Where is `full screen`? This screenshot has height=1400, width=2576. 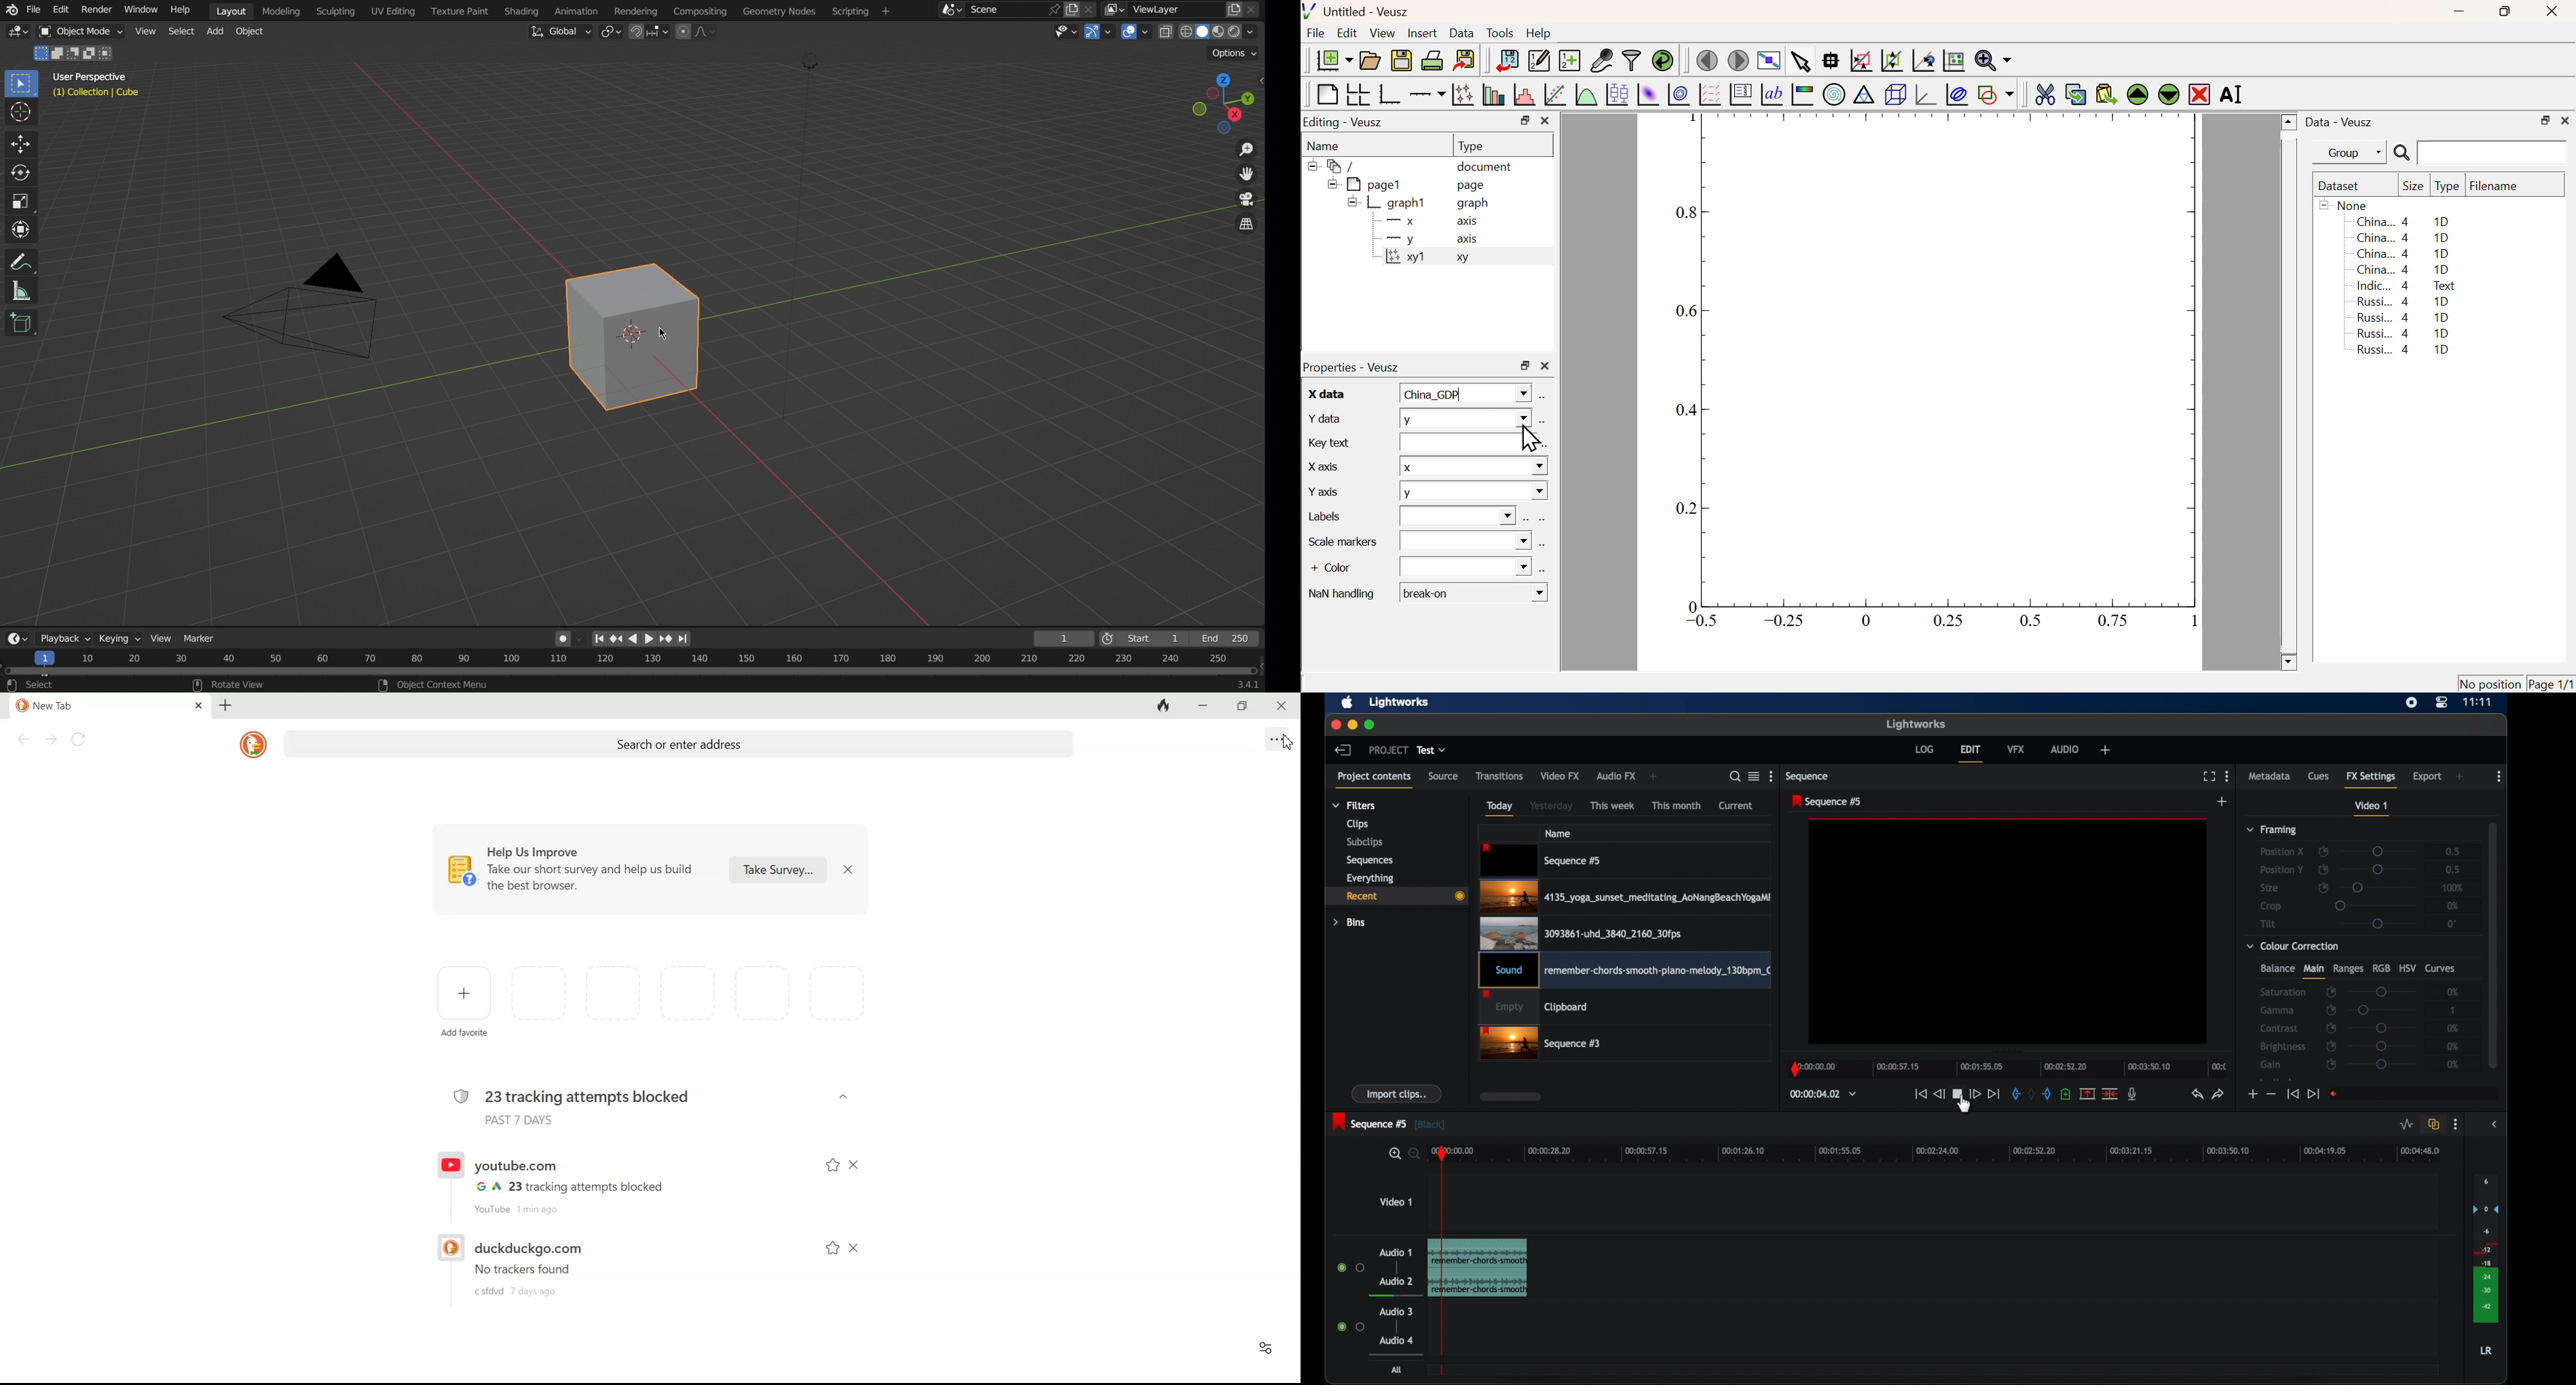 full screen is located at coordinates (2209, 776).